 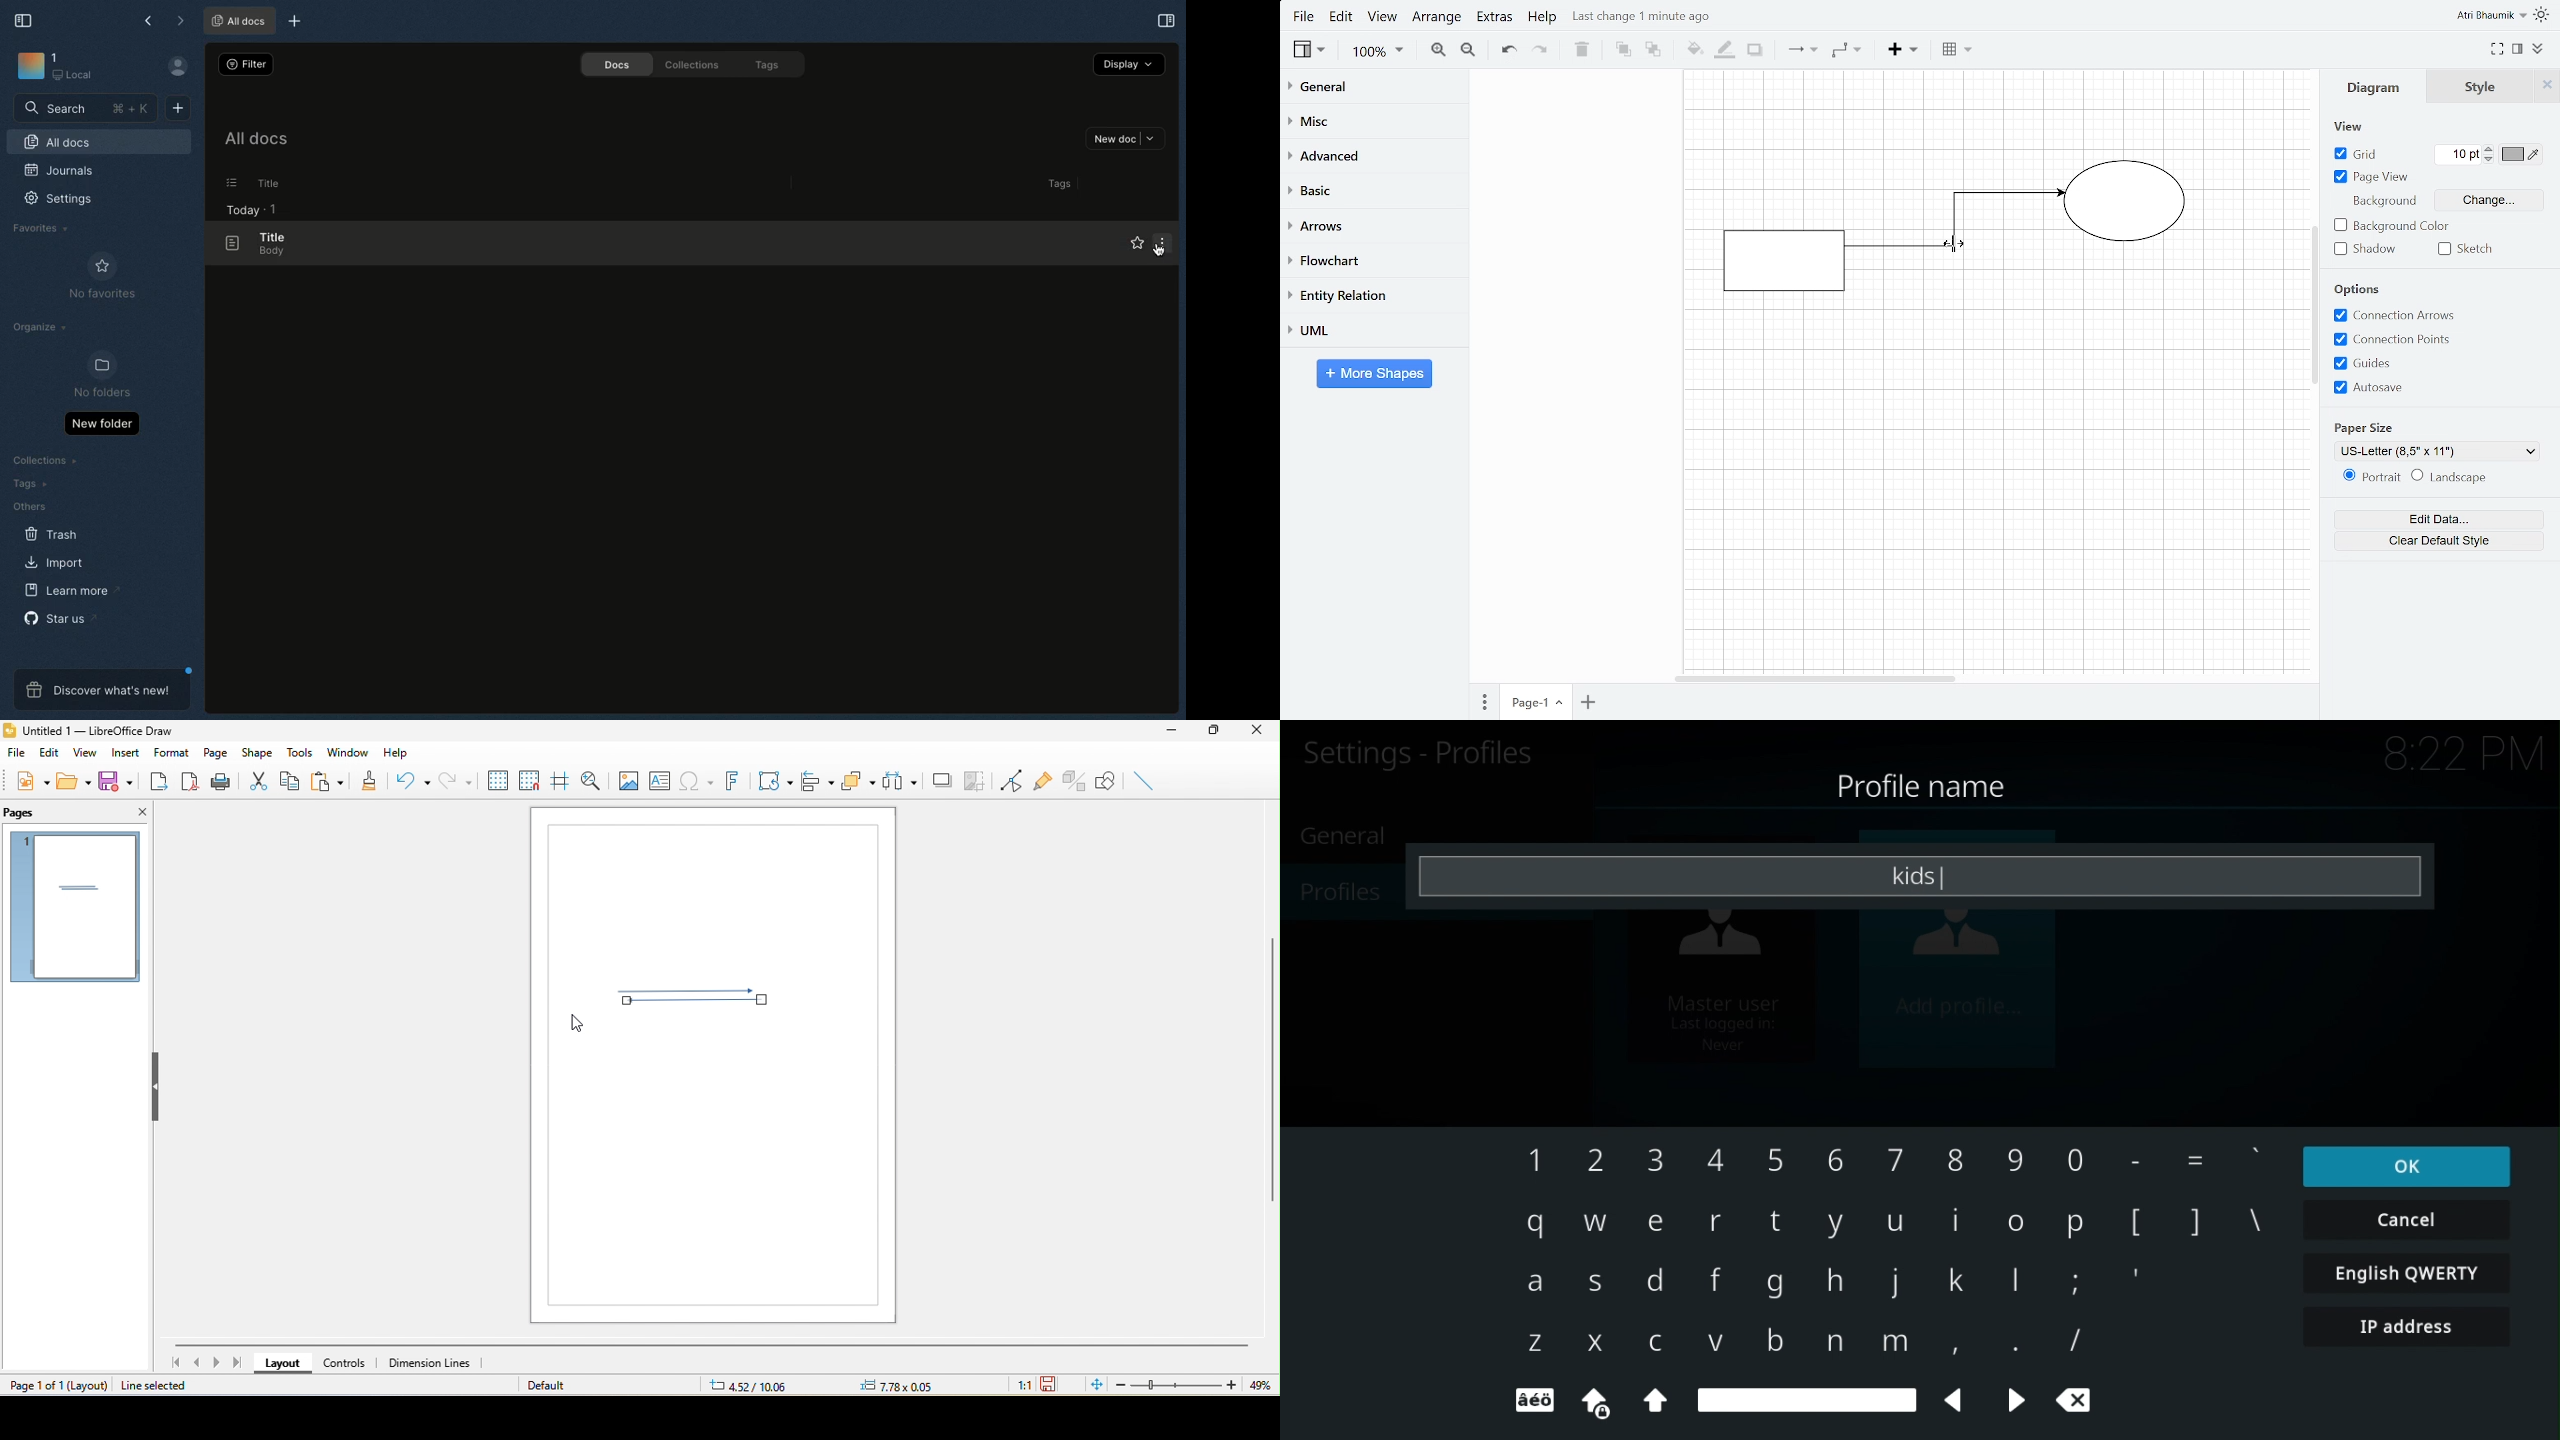 What do you see at coordinates (2544, 14) in the screenshot?
I see `Theme` at bounding box center [2544, 14].